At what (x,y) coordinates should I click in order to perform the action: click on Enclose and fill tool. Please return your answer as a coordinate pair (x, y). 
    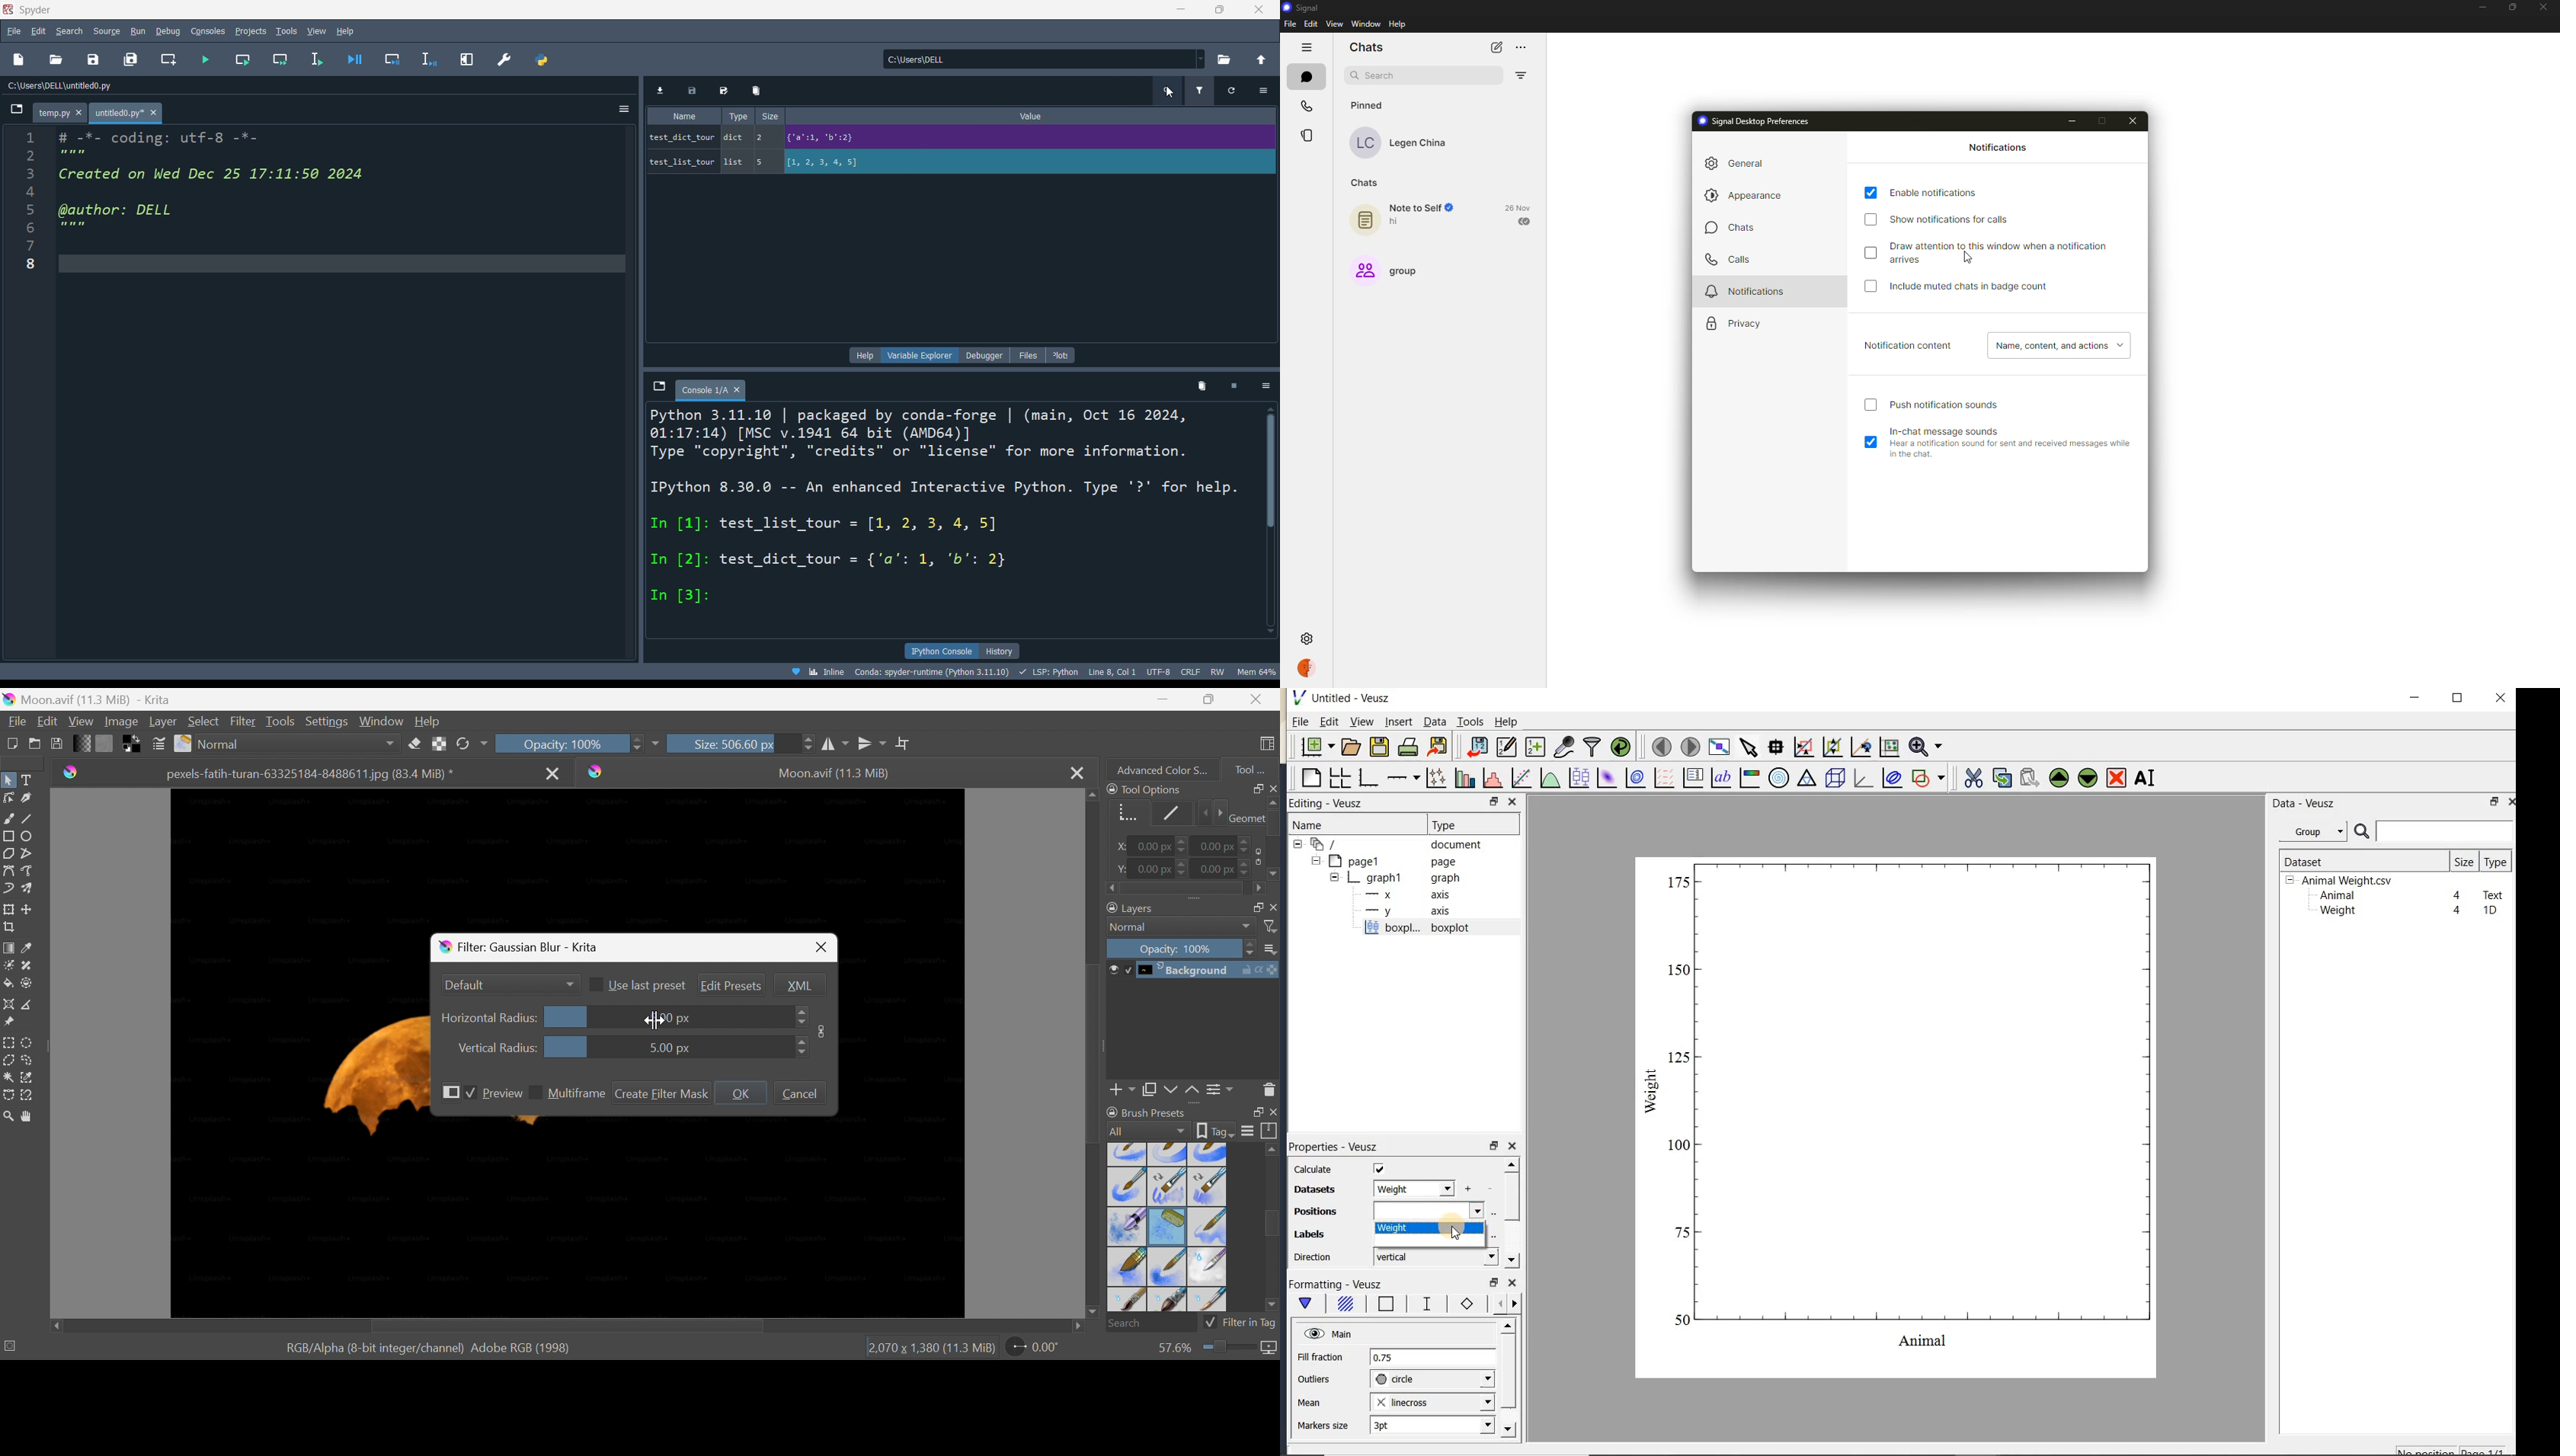
    Looking at the image, I should click on (27, 984).